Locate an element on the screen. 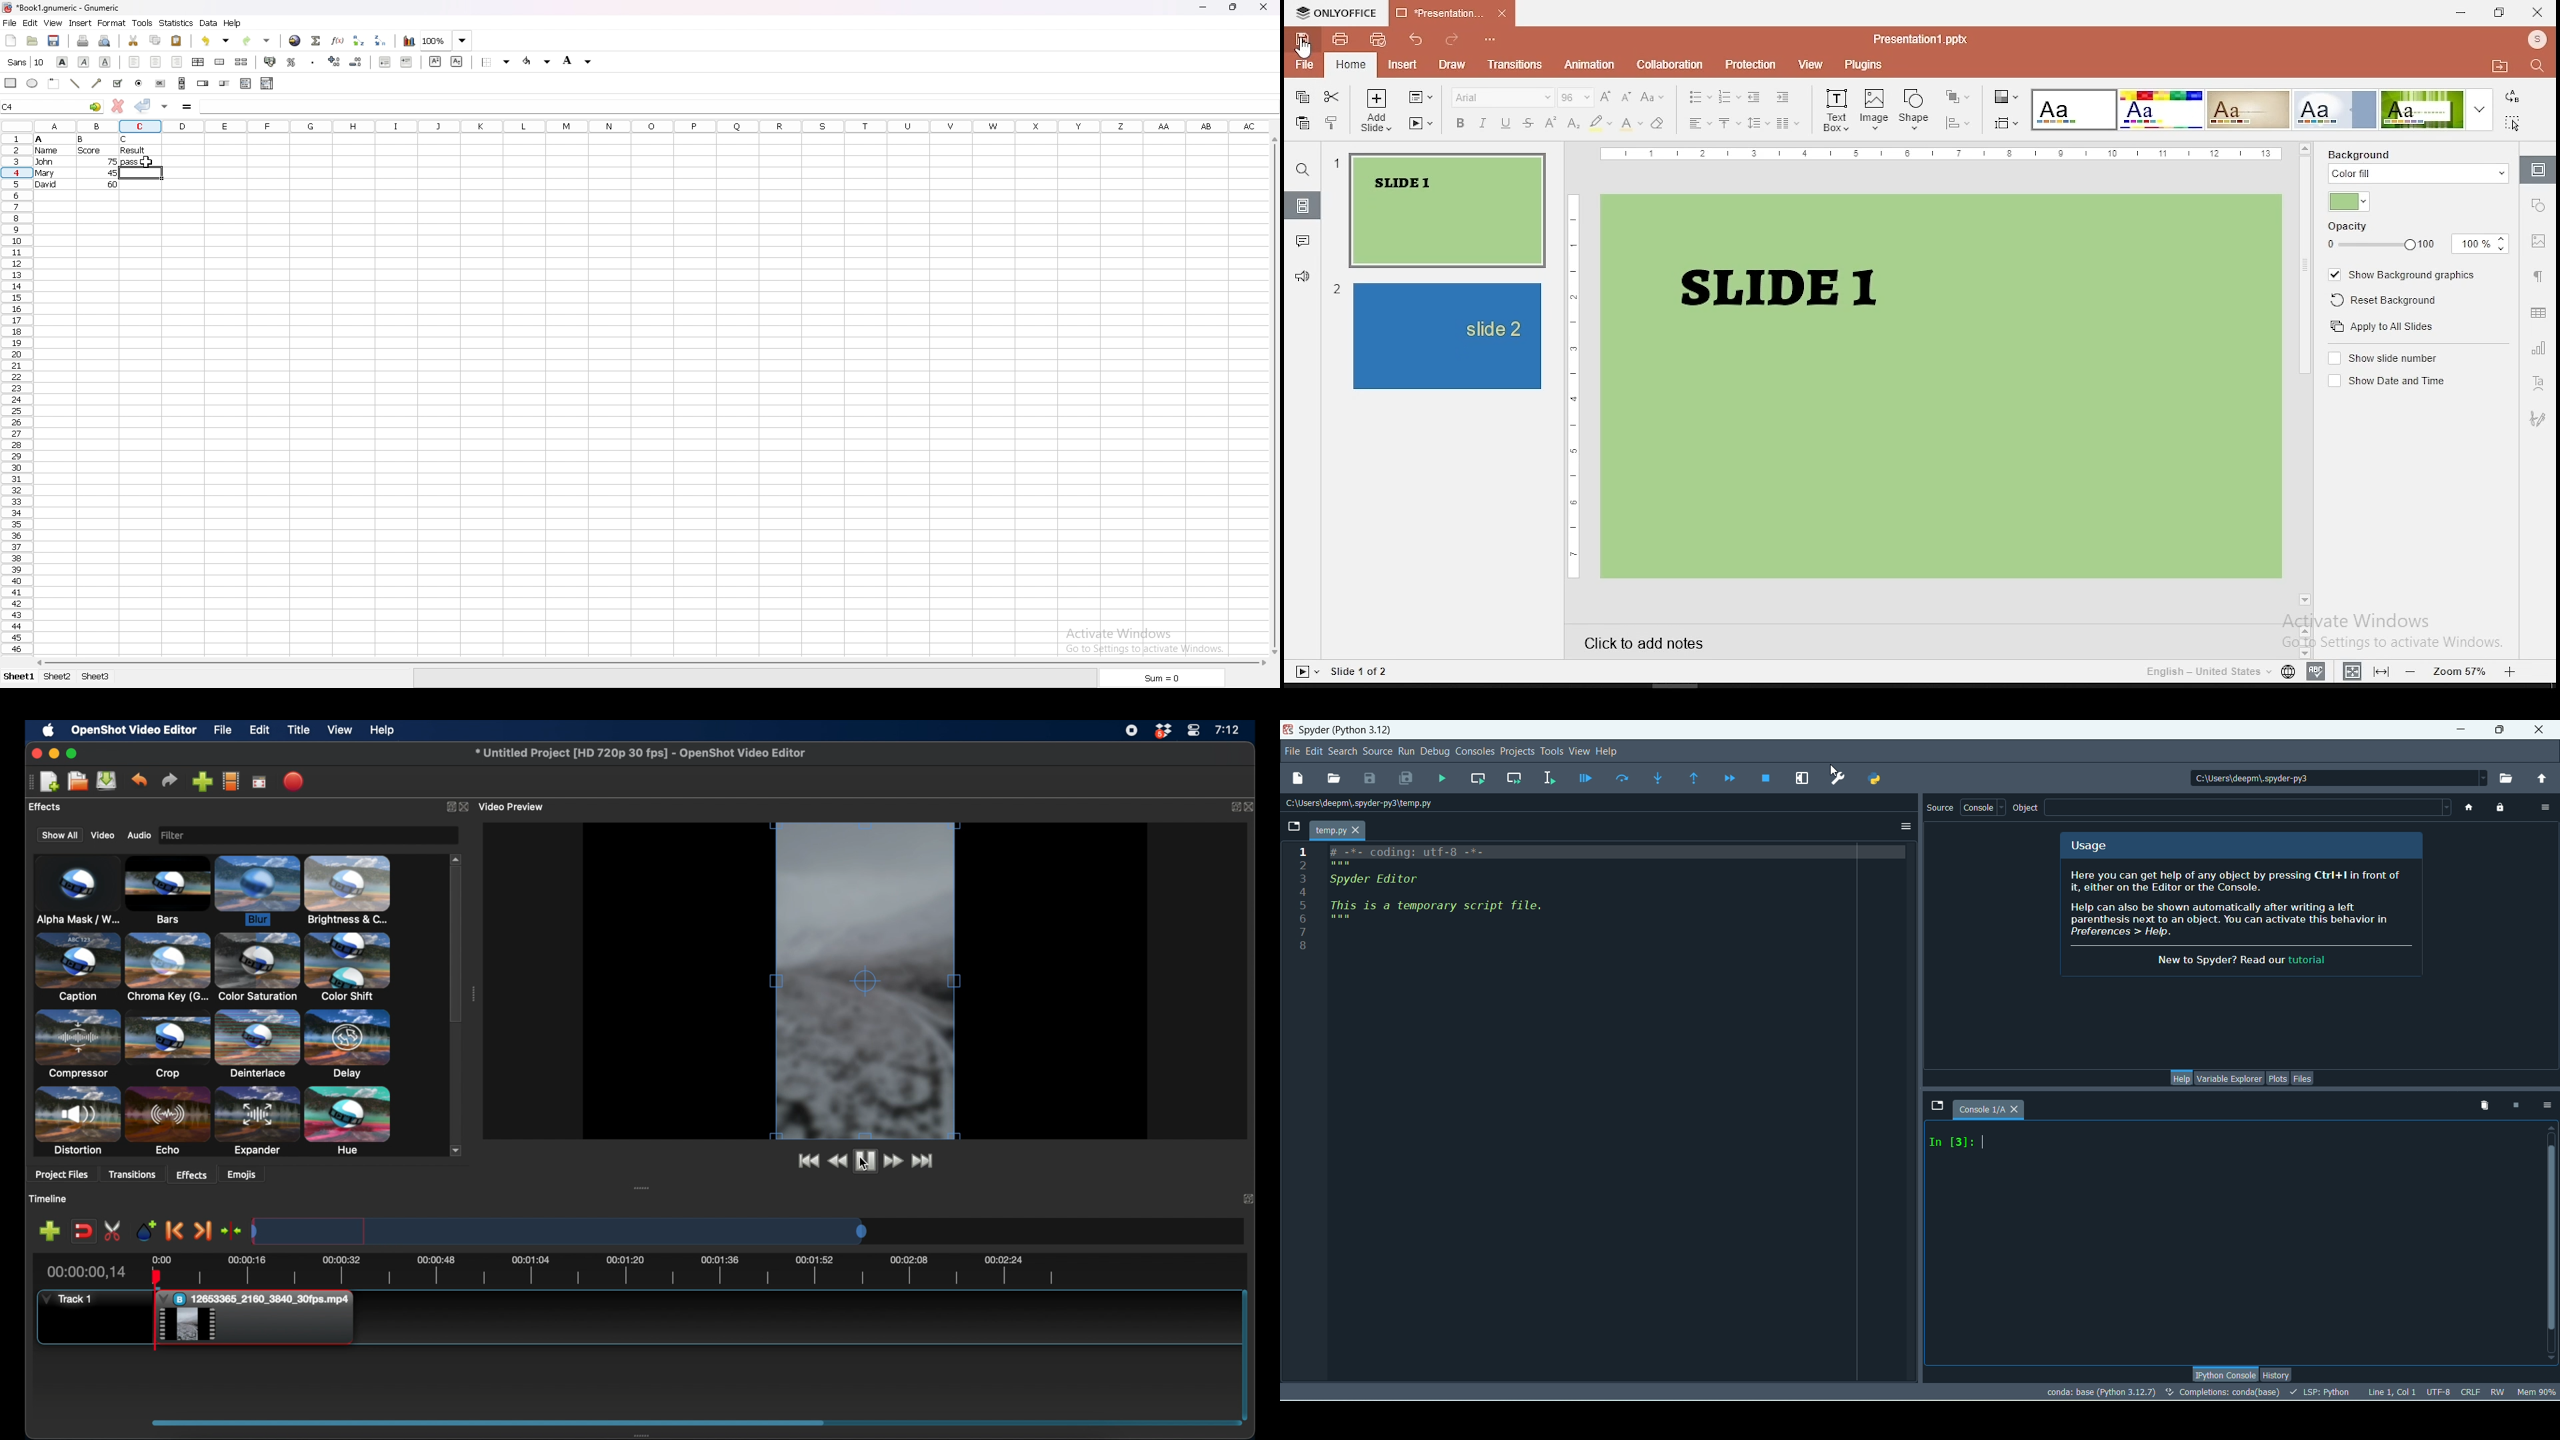 This screenshot has width=2576, height=1456. redo is located at coordinates (257, 41).